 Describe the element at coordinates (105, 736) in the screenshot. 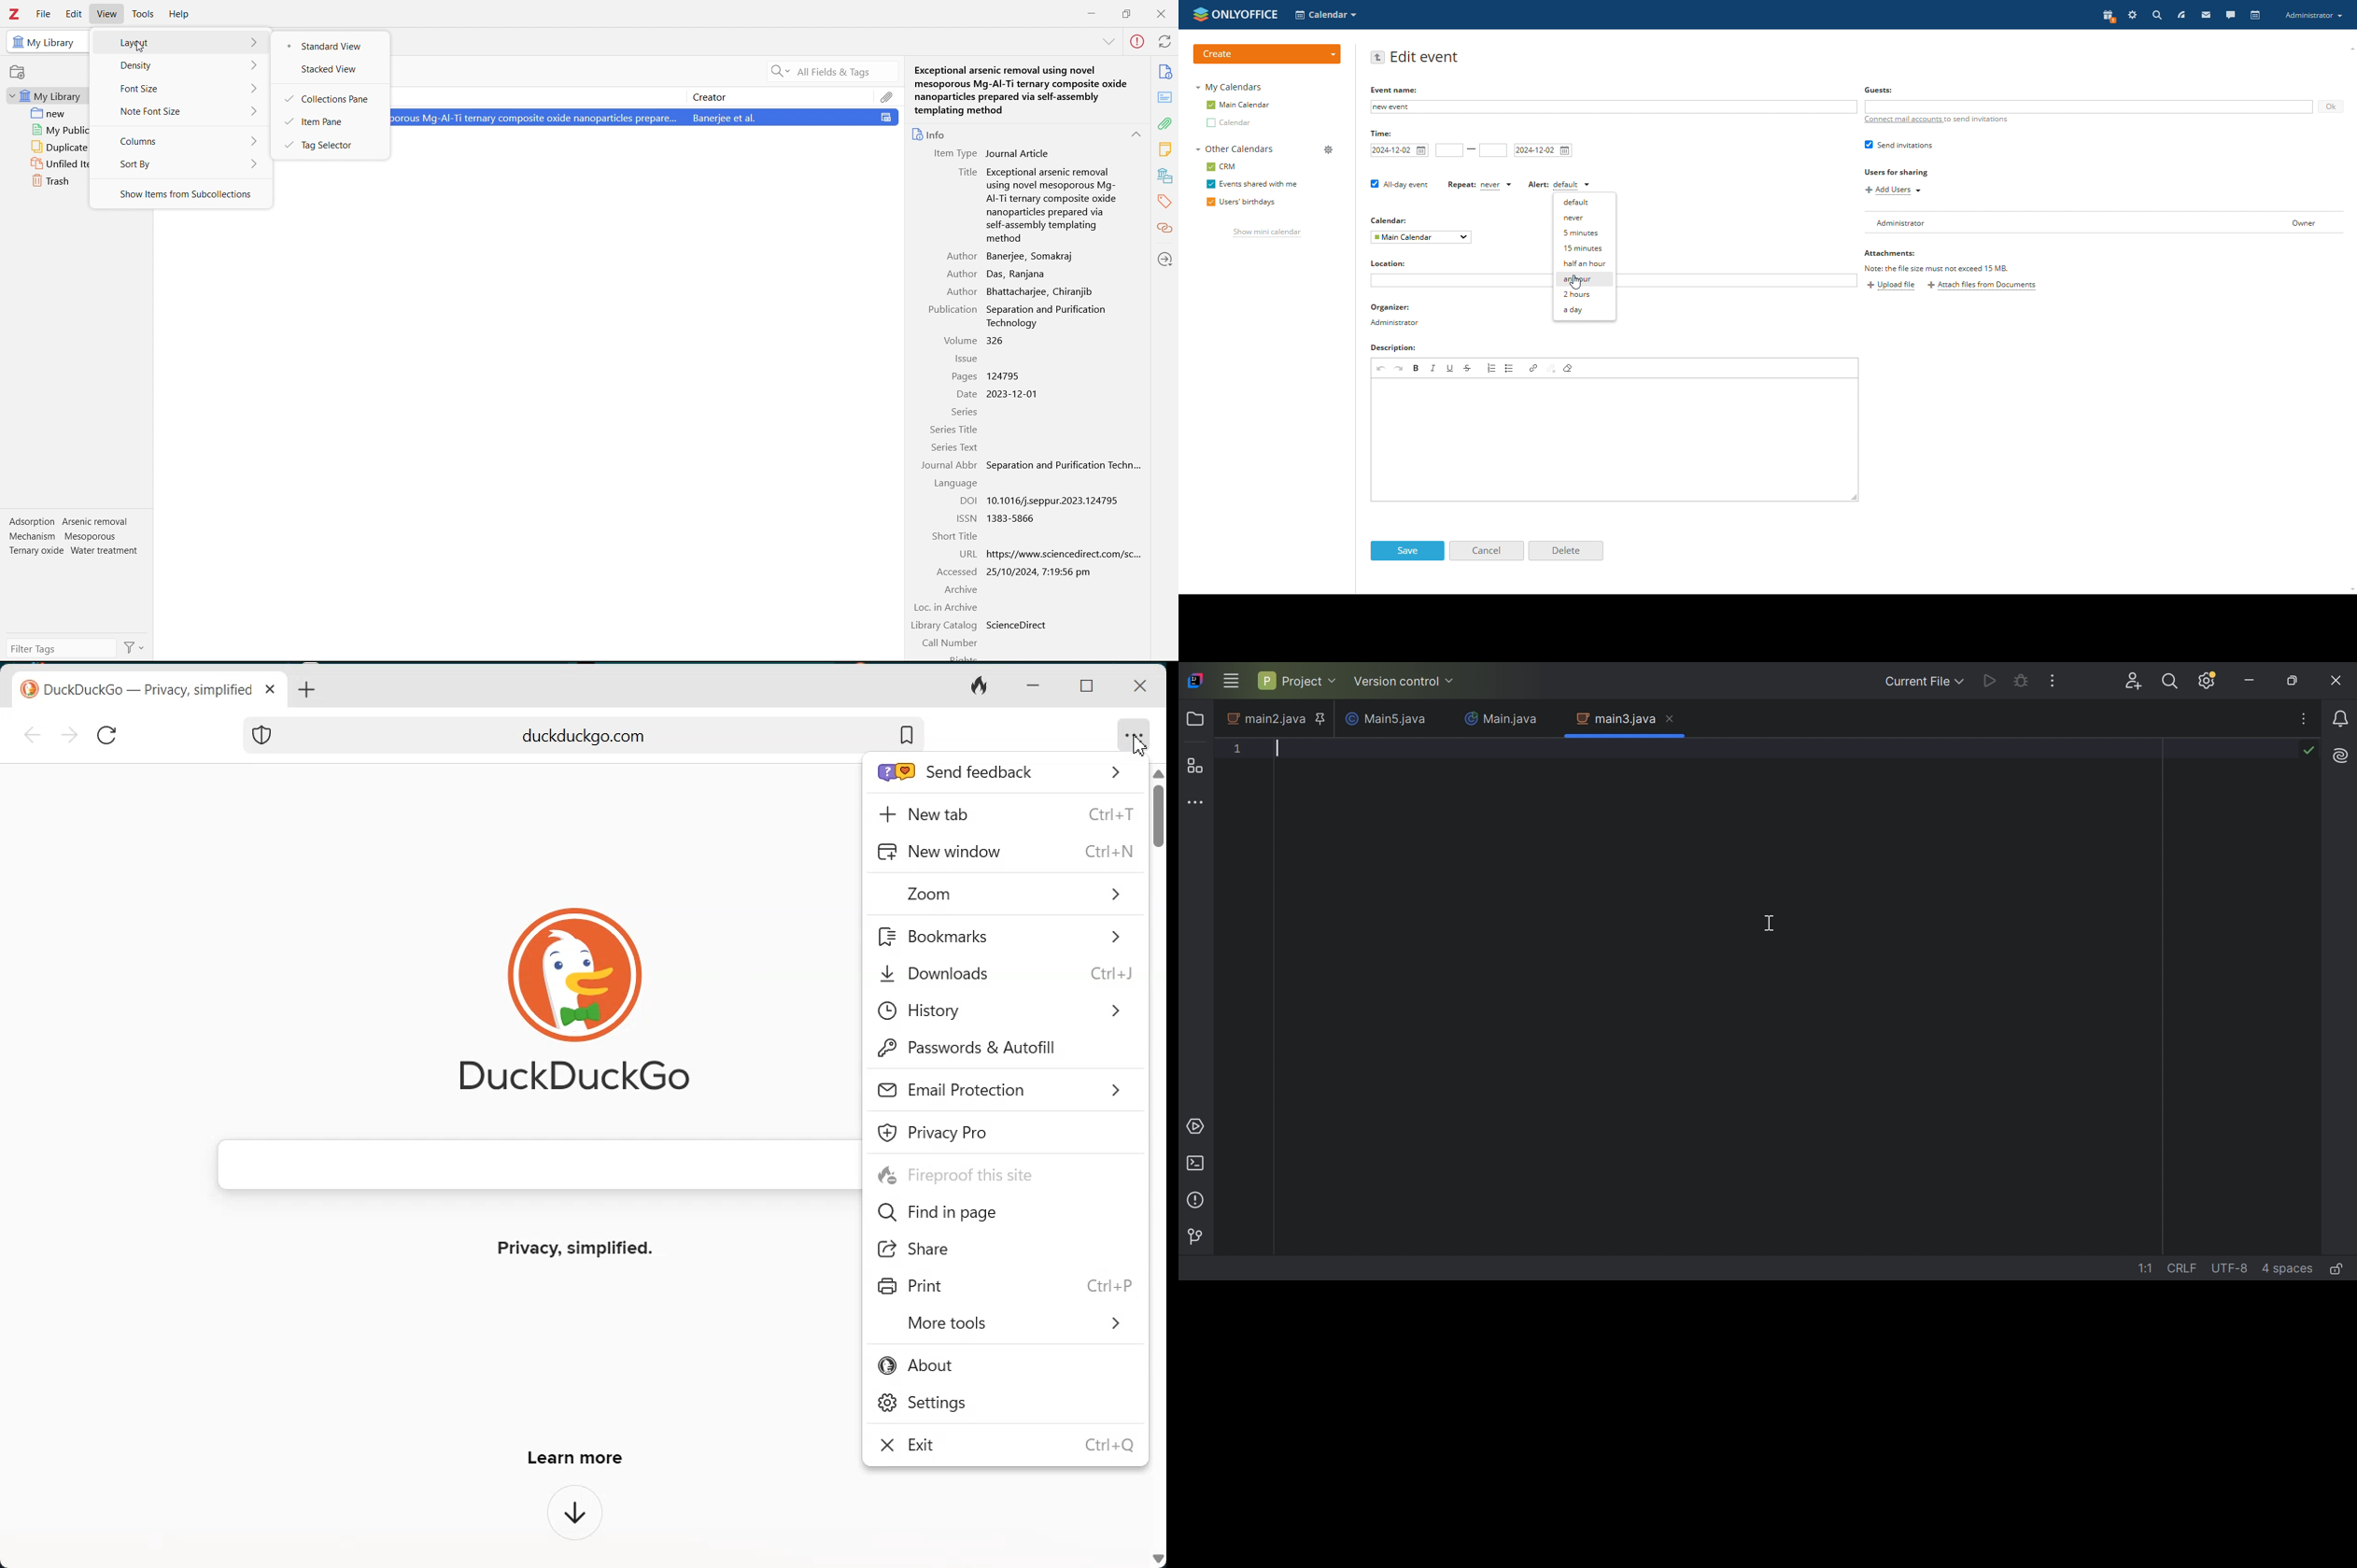

I see `Reload` at that location.